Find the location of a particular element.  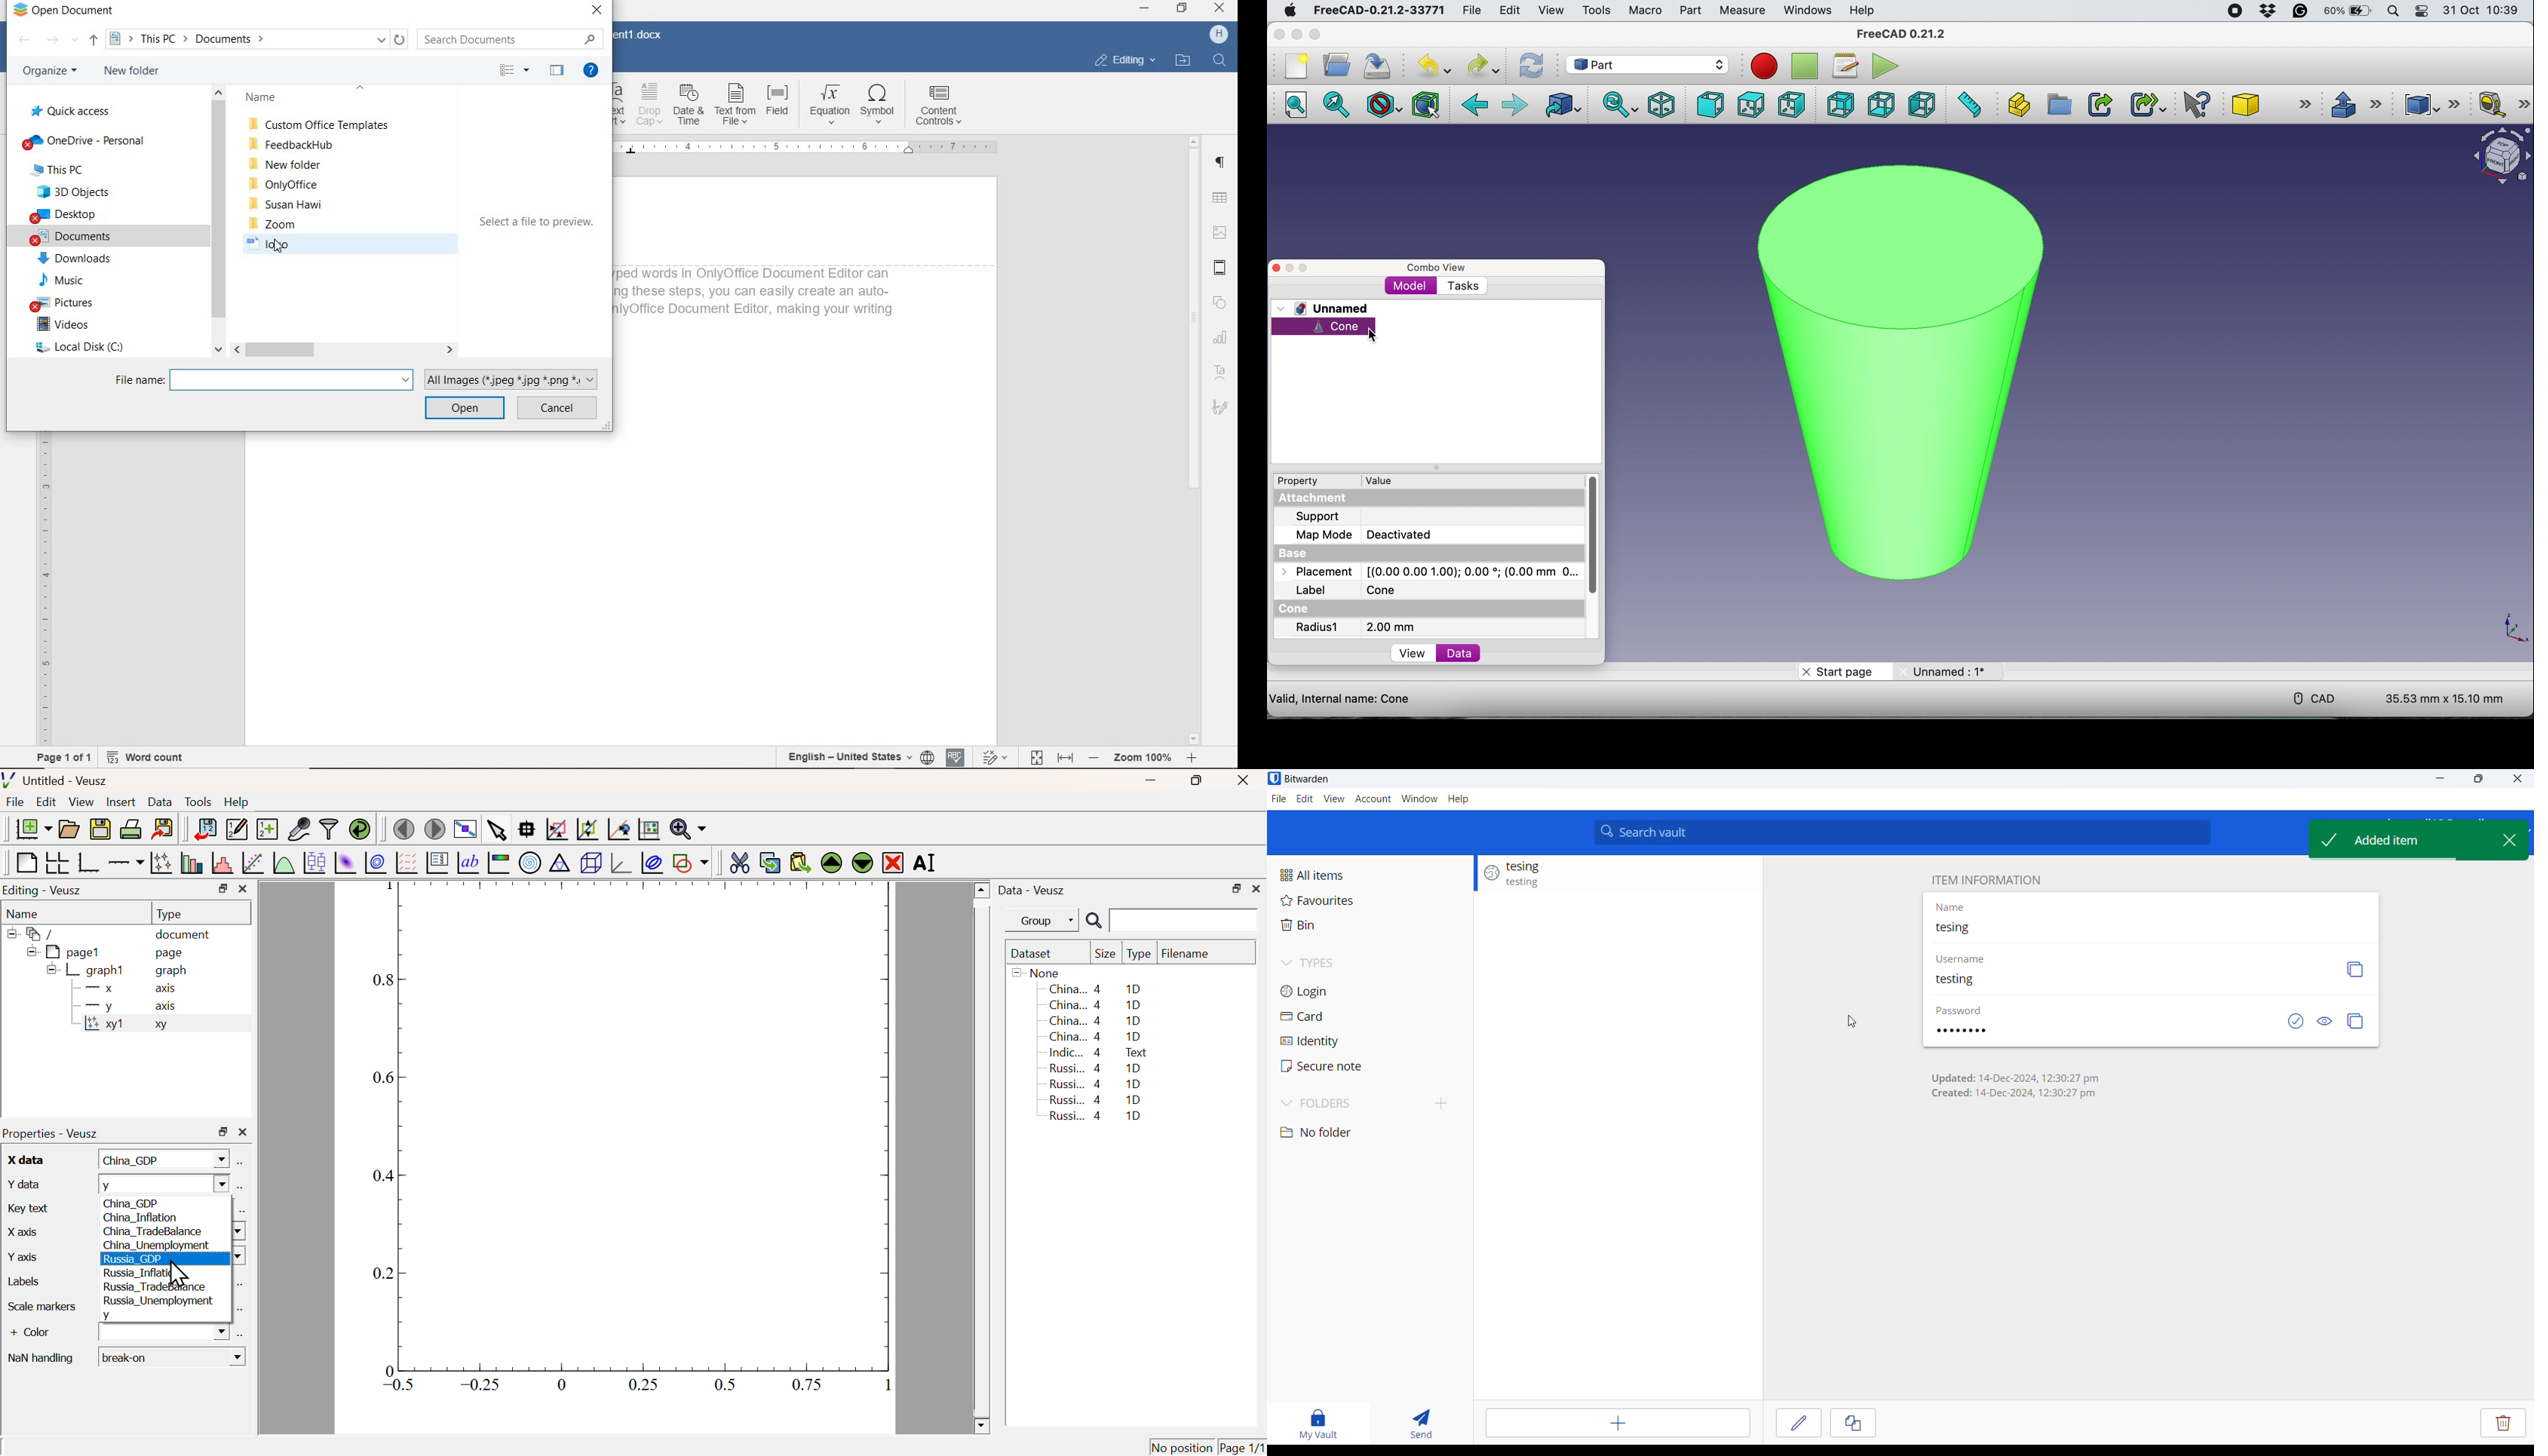

Plot bar charts is located at coordinates (191, 863).